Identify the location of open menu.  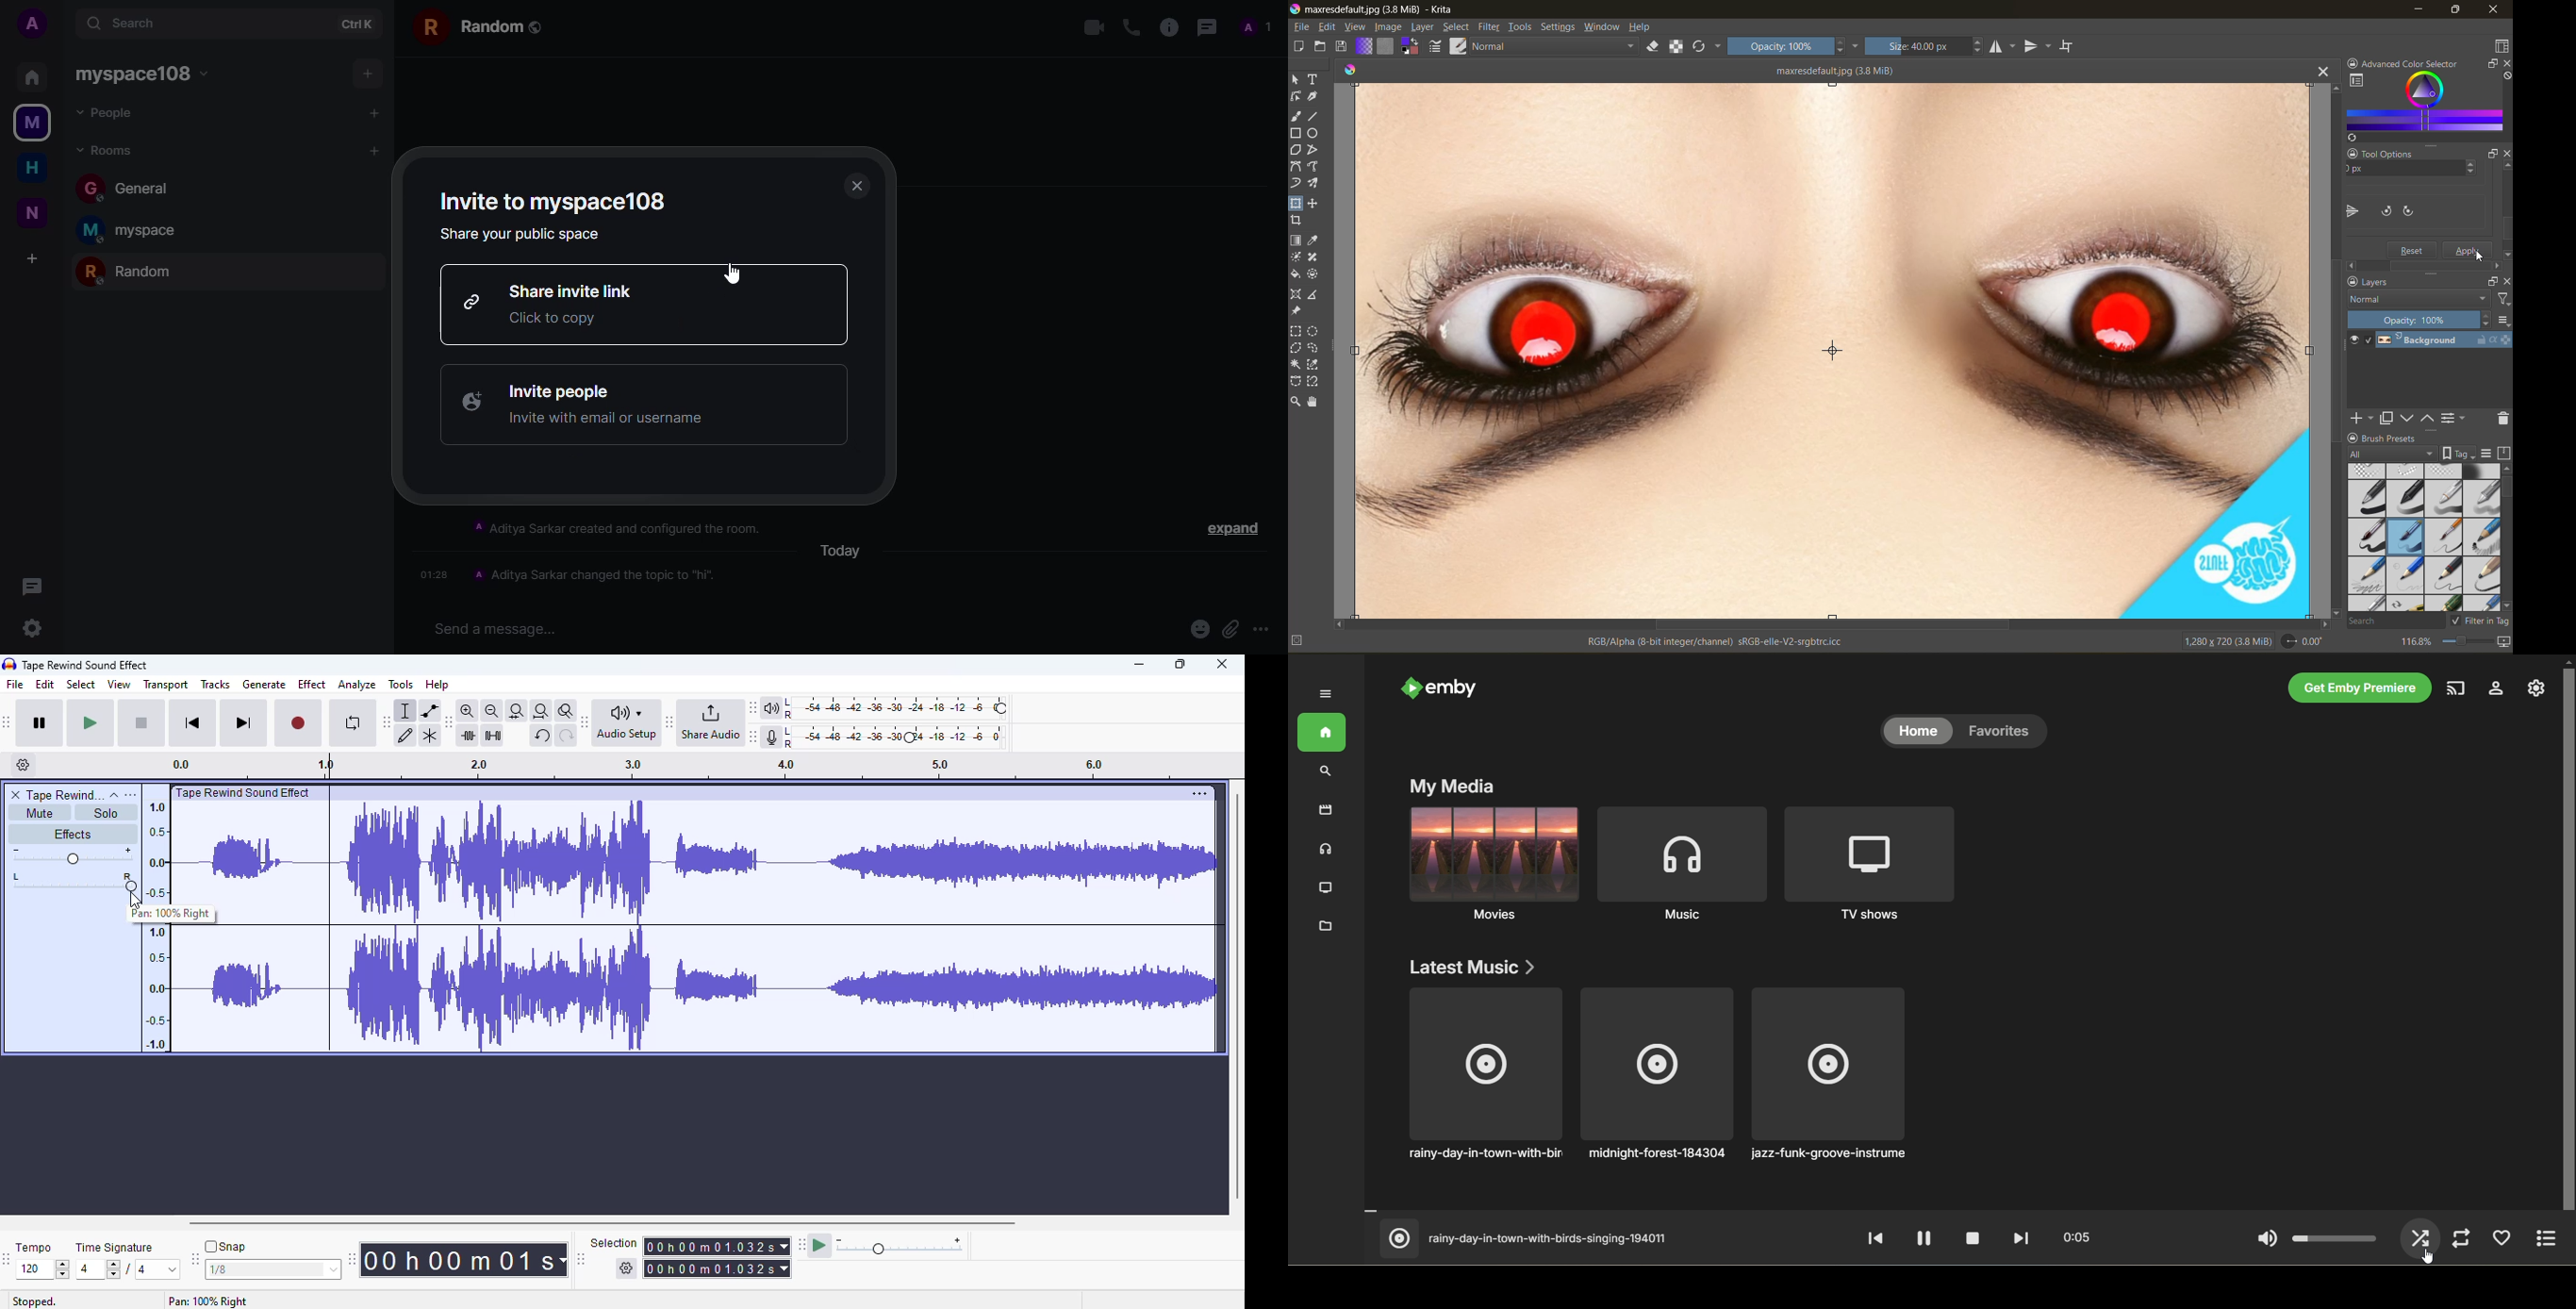
(130, 795).